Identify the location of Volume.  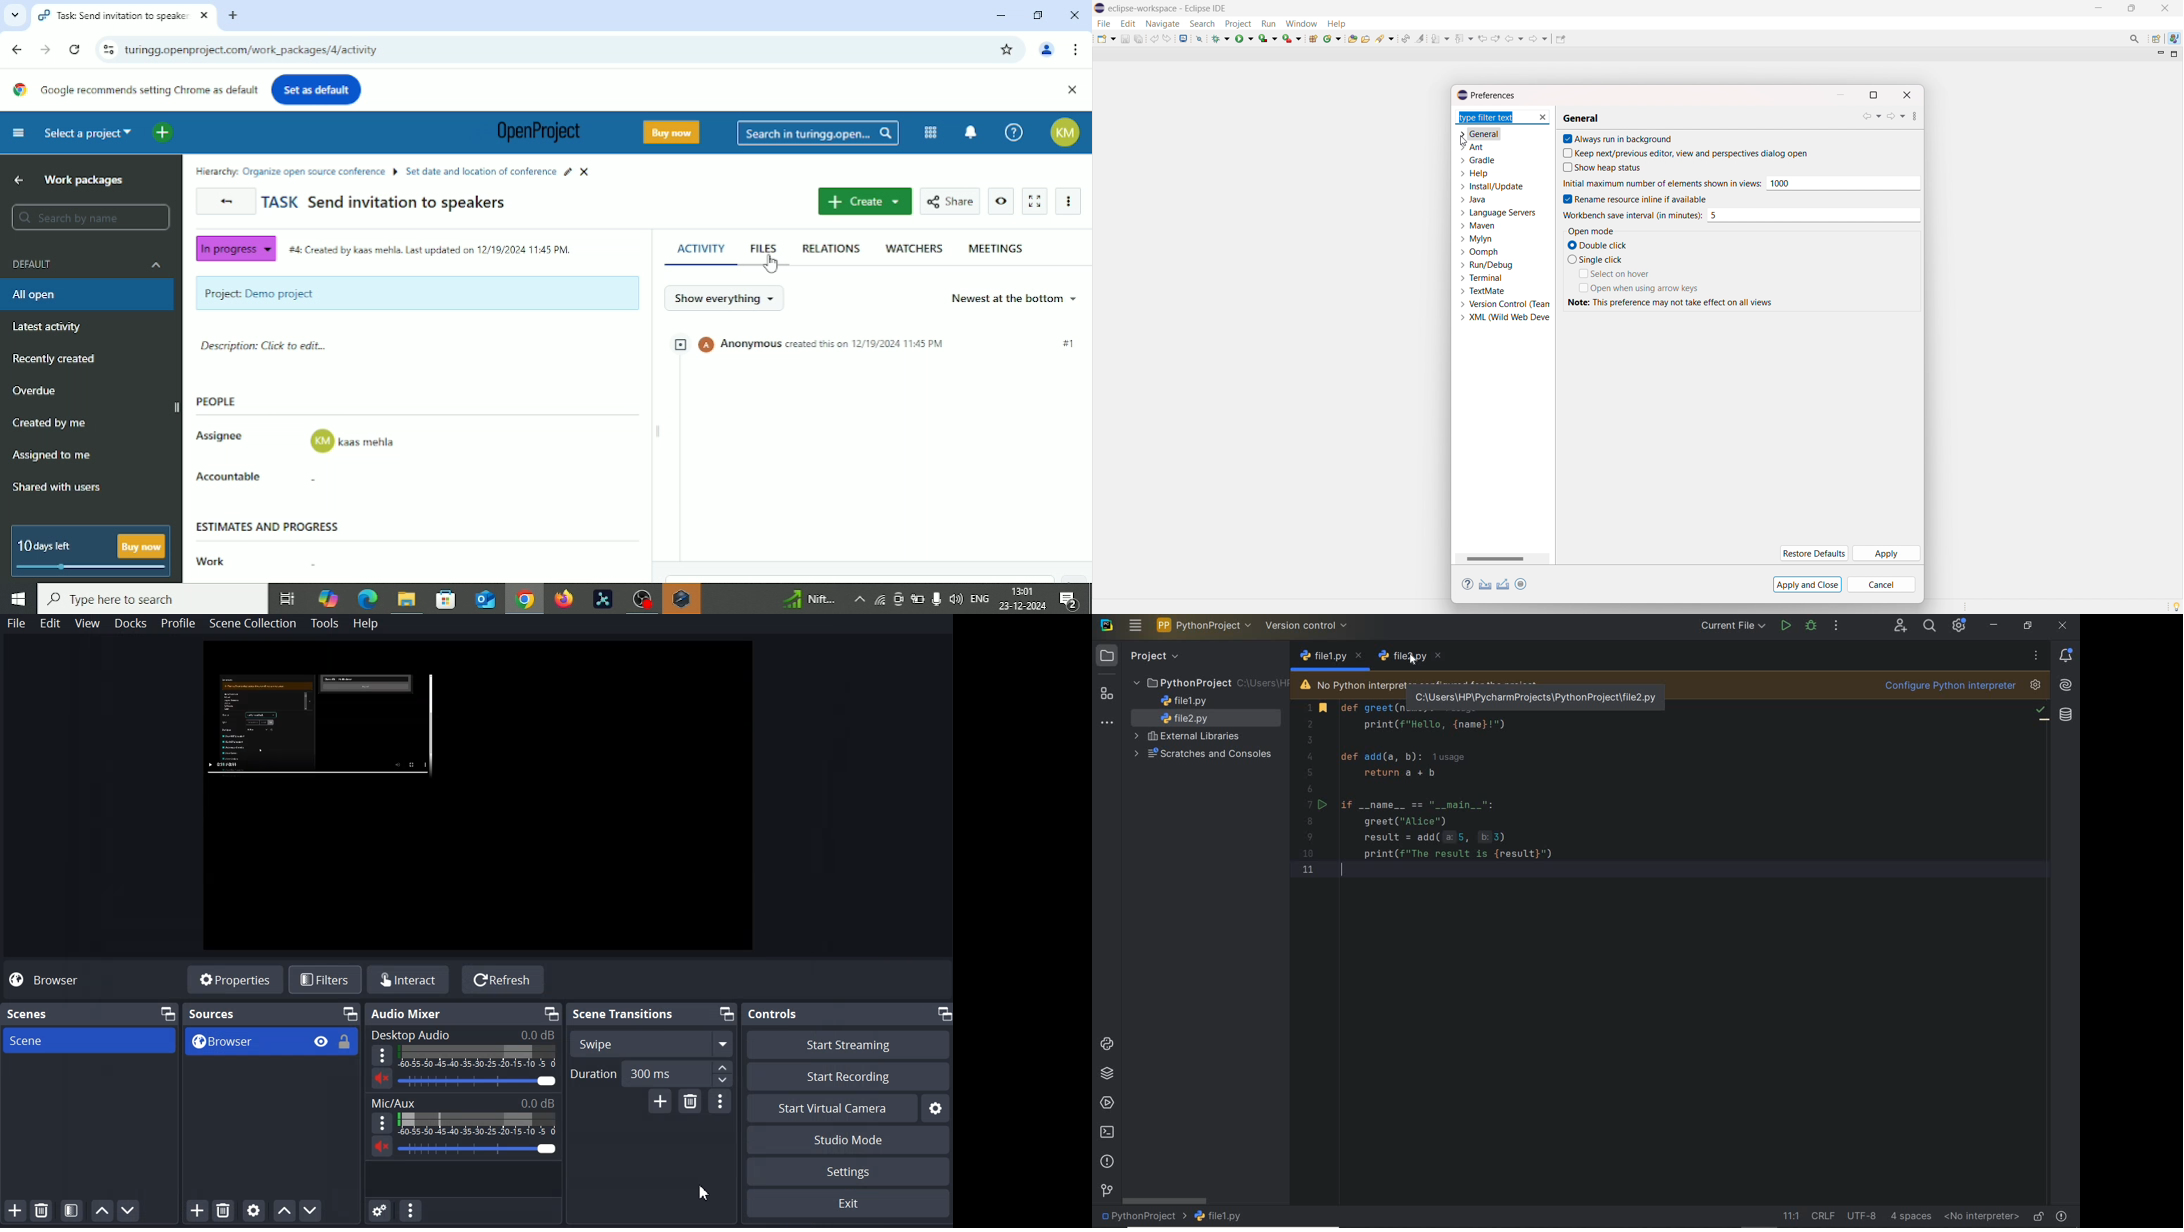
(382, 1079).